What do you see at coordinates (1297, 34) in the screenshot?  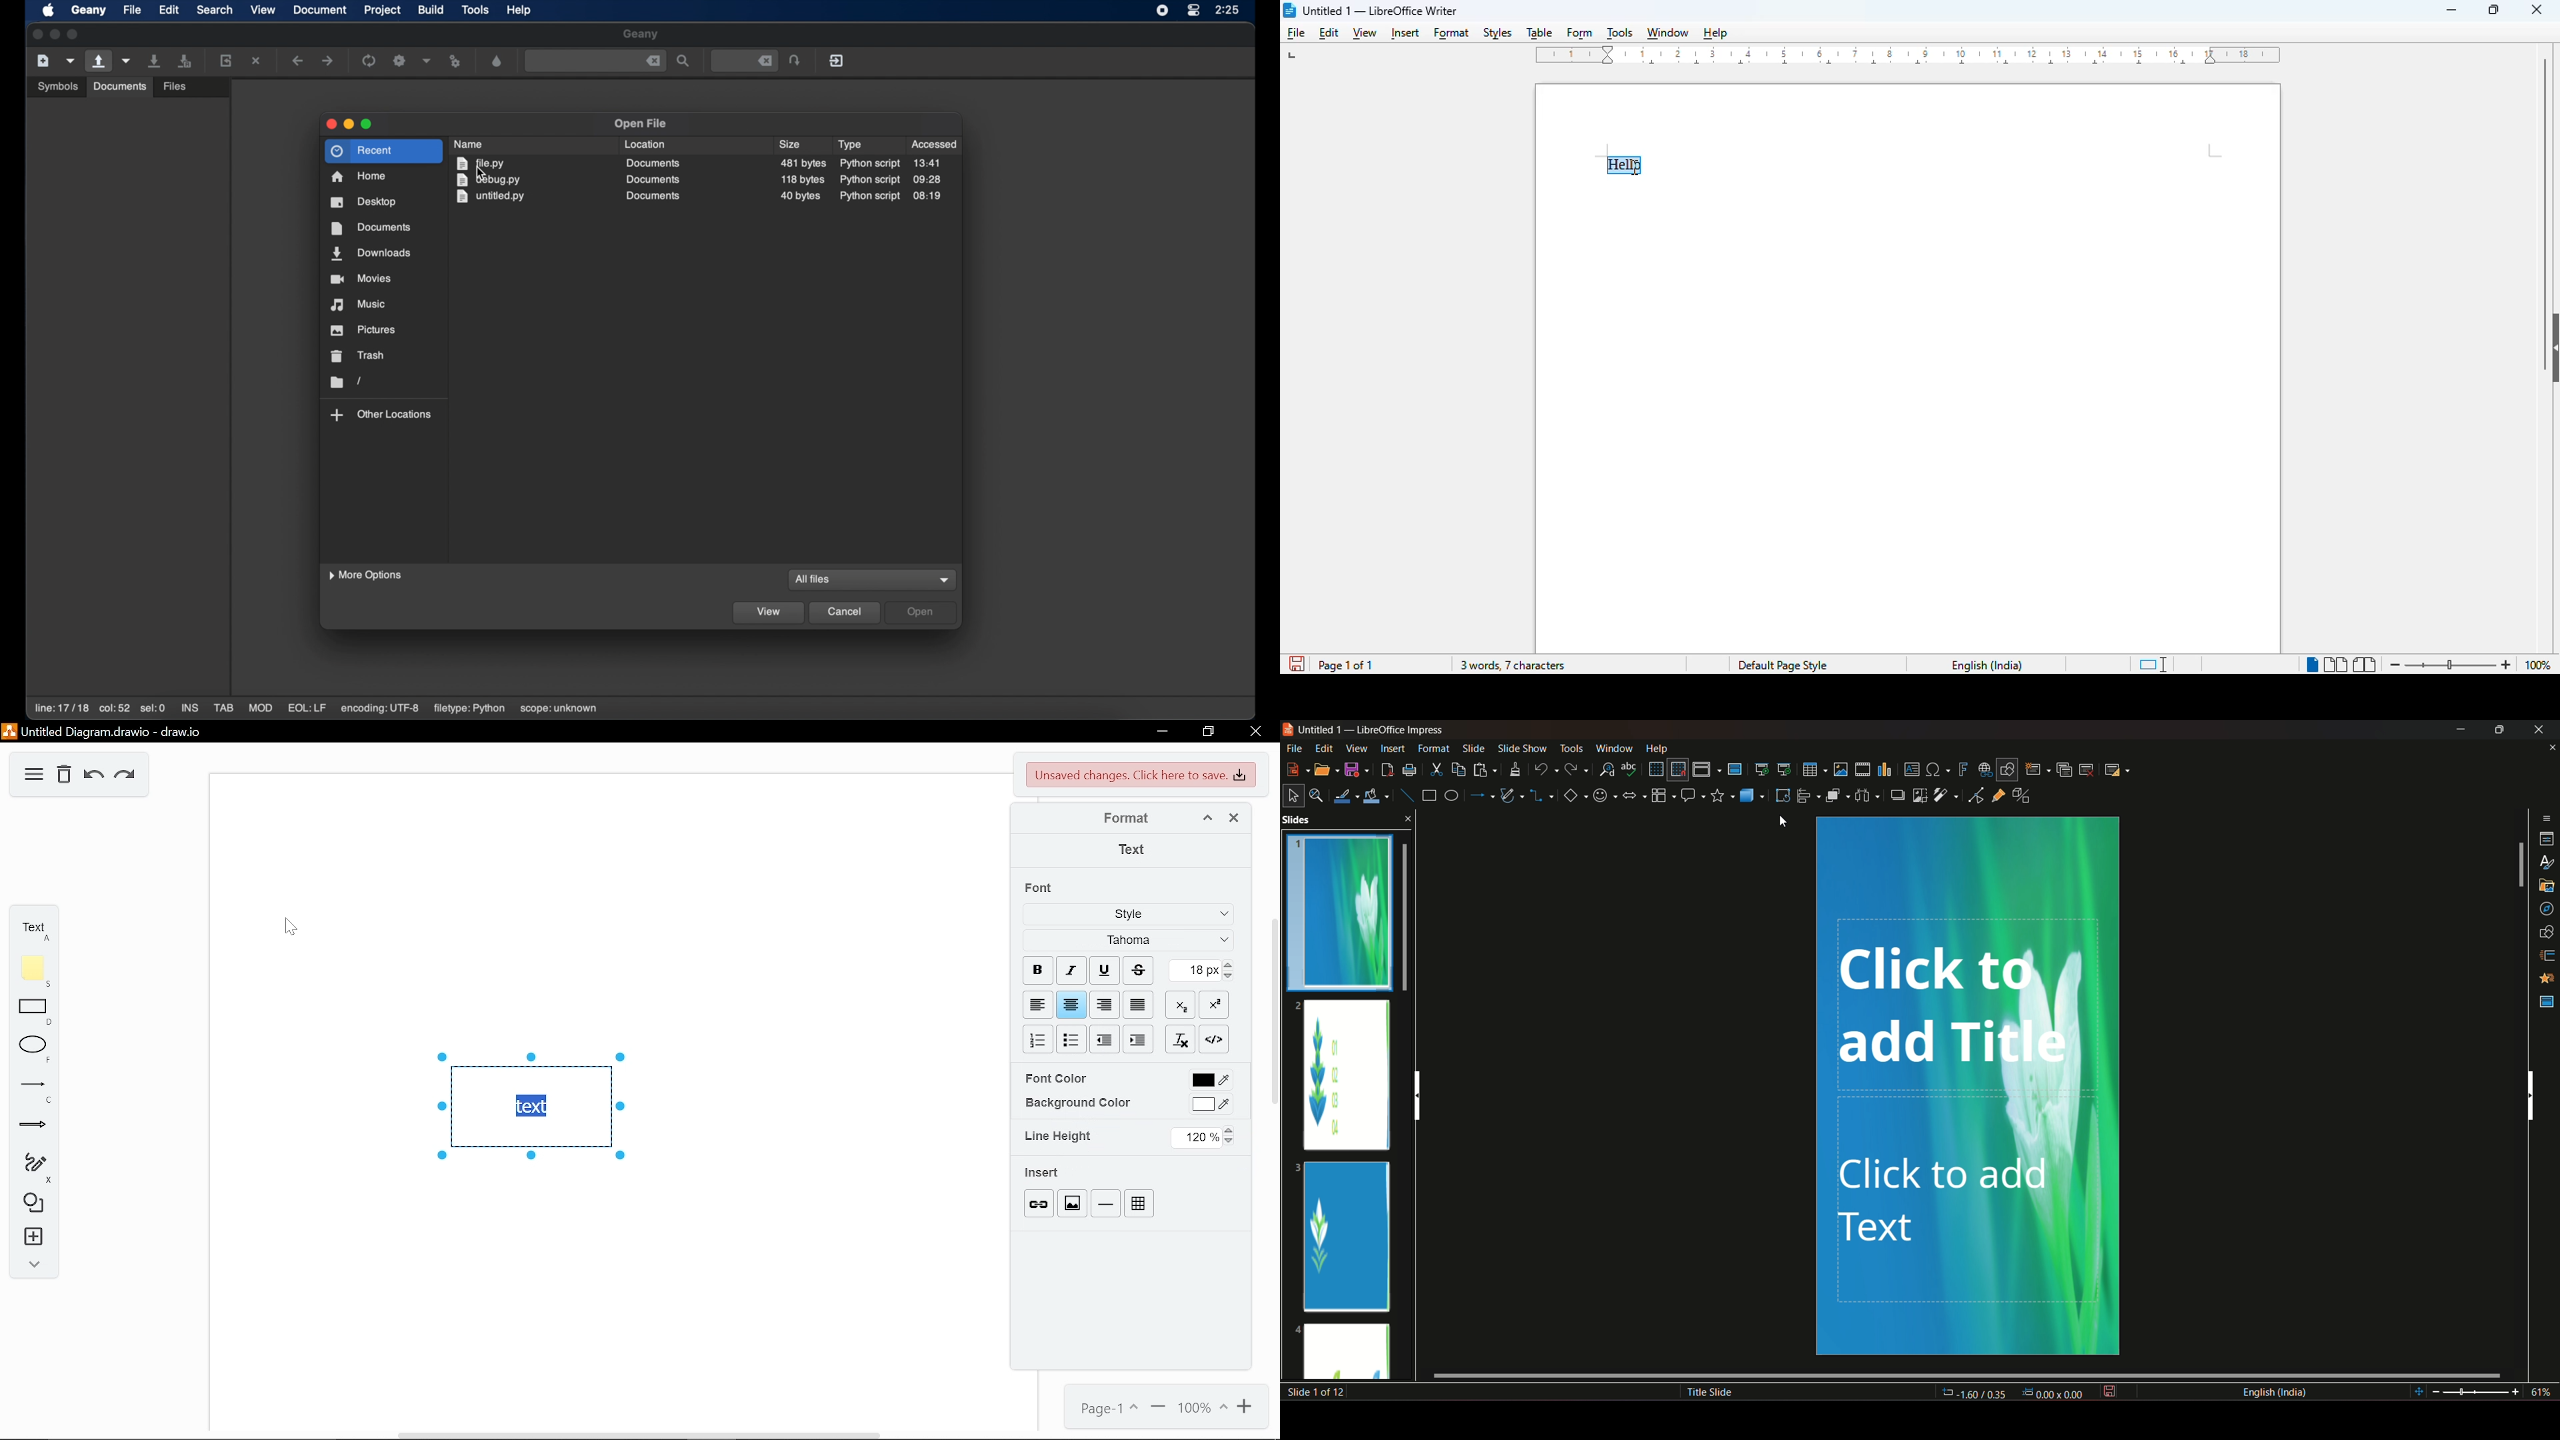 I see `file` at bounding box center [1297, 34].